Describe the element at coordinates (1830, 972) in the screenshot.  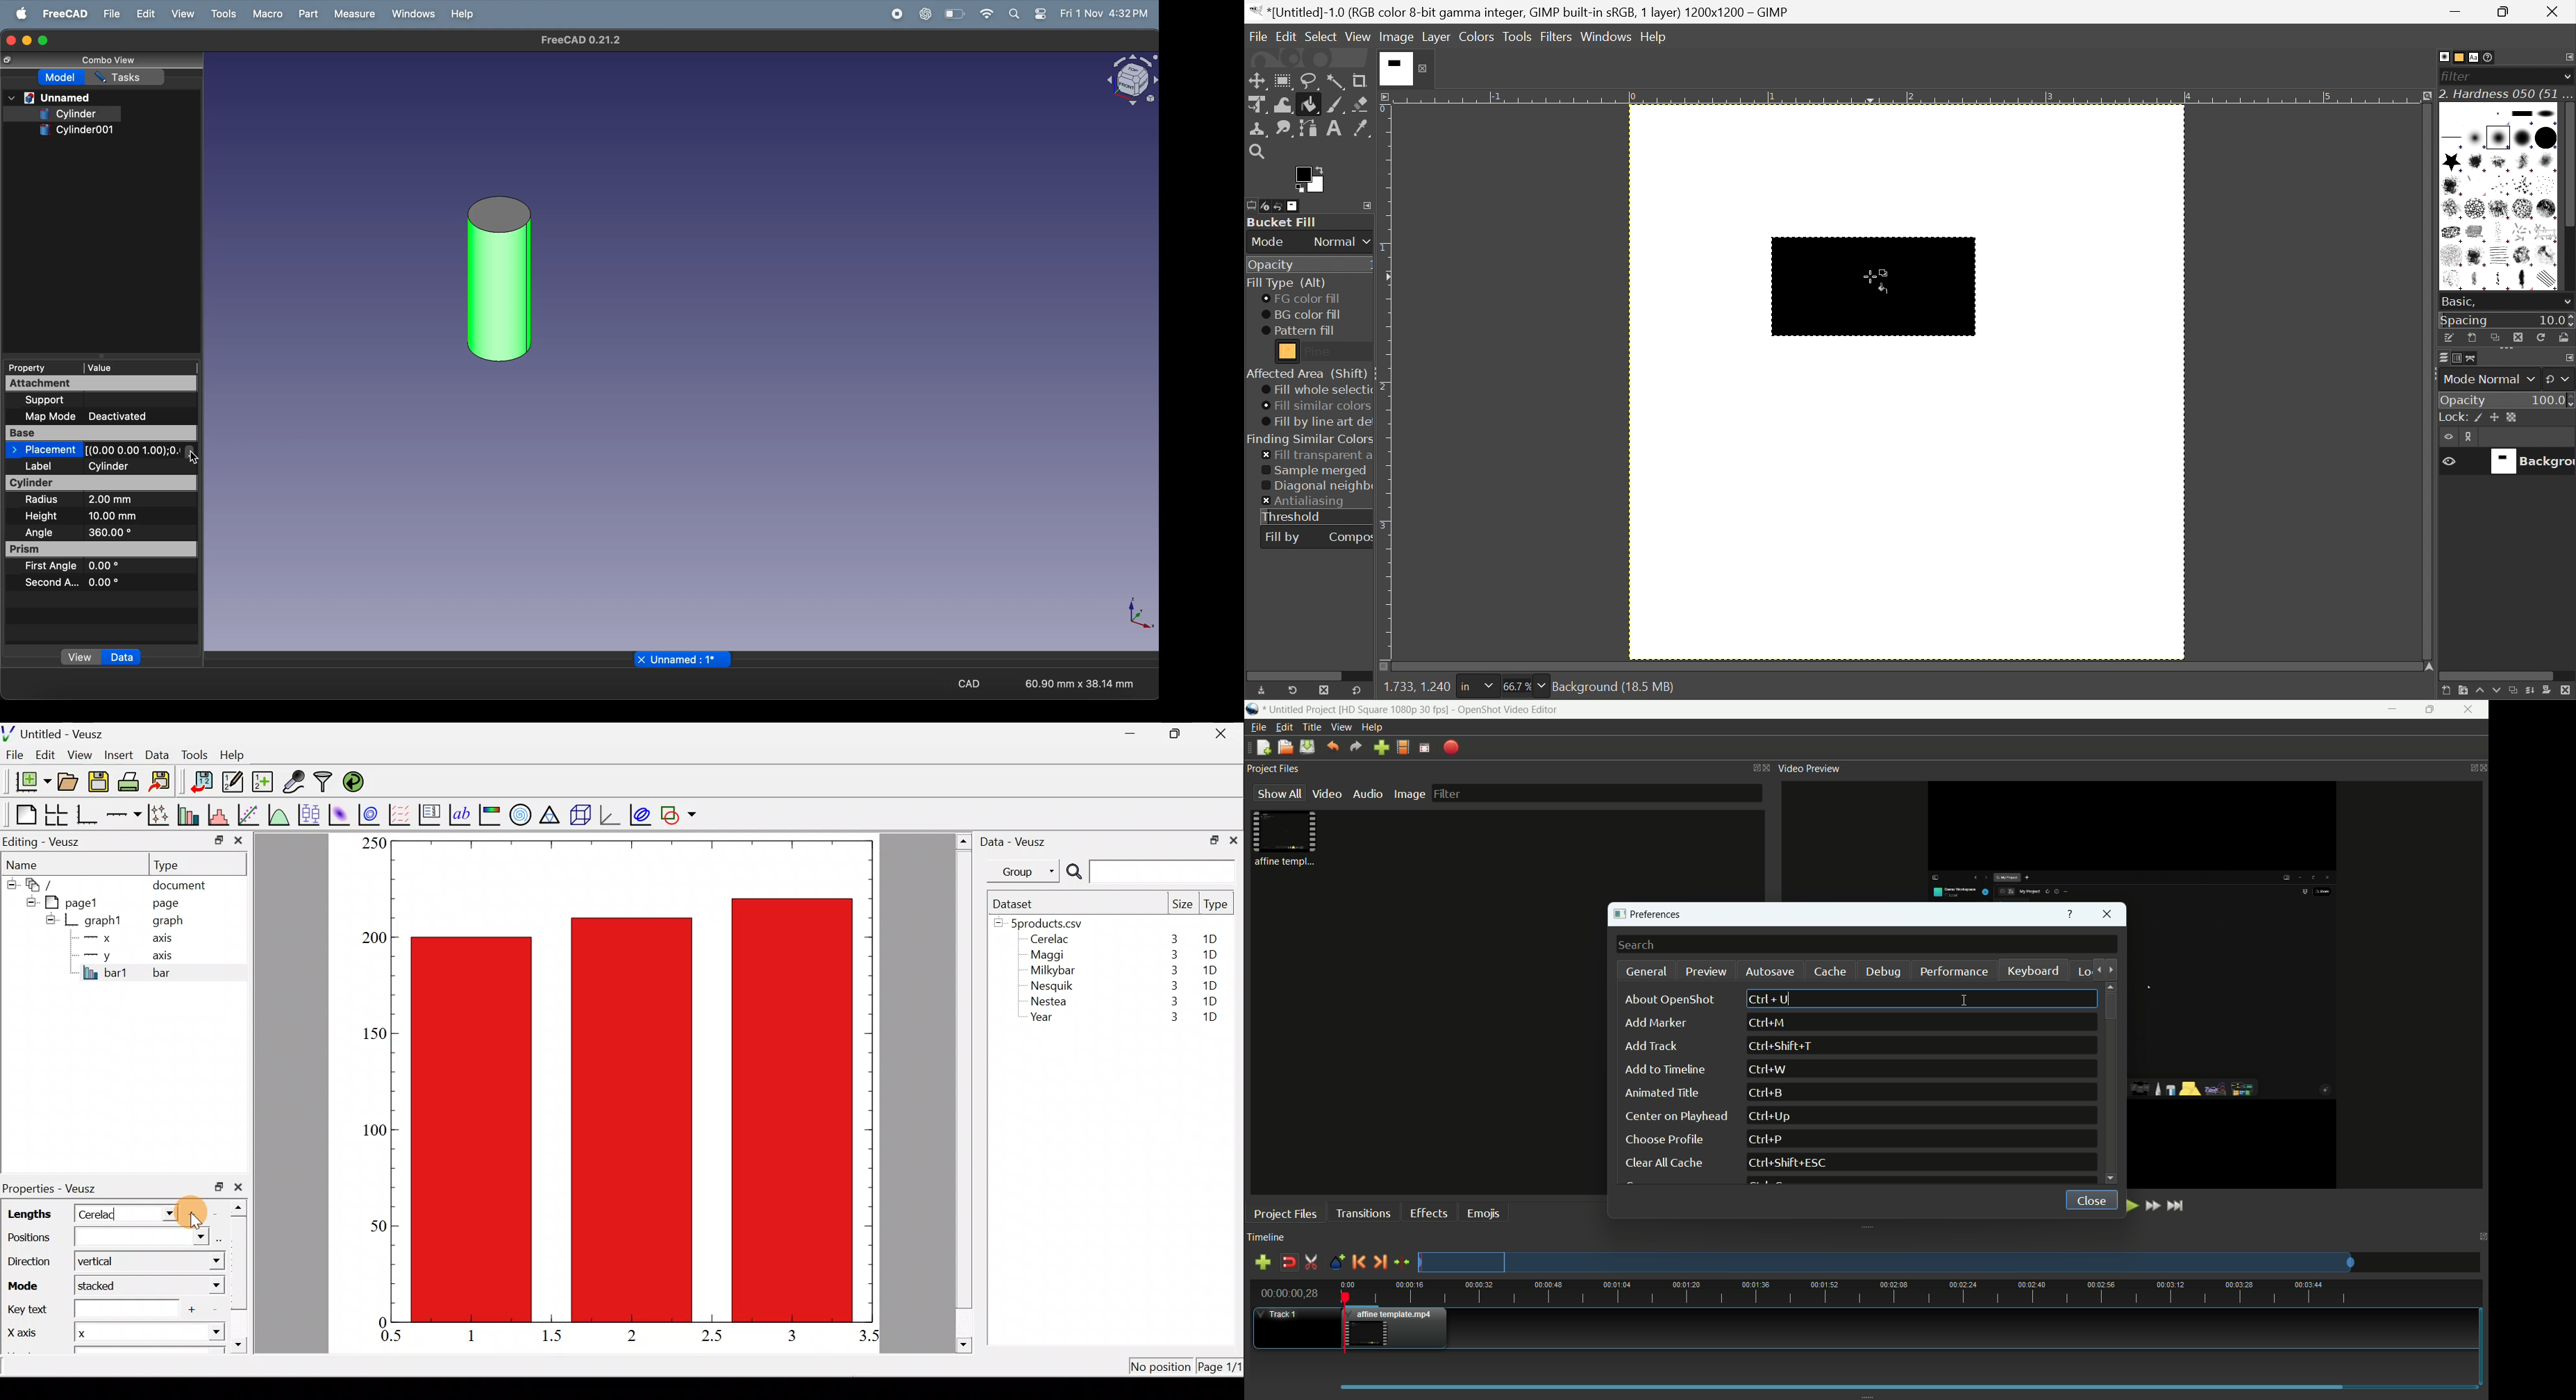
I see `cache` at that location.